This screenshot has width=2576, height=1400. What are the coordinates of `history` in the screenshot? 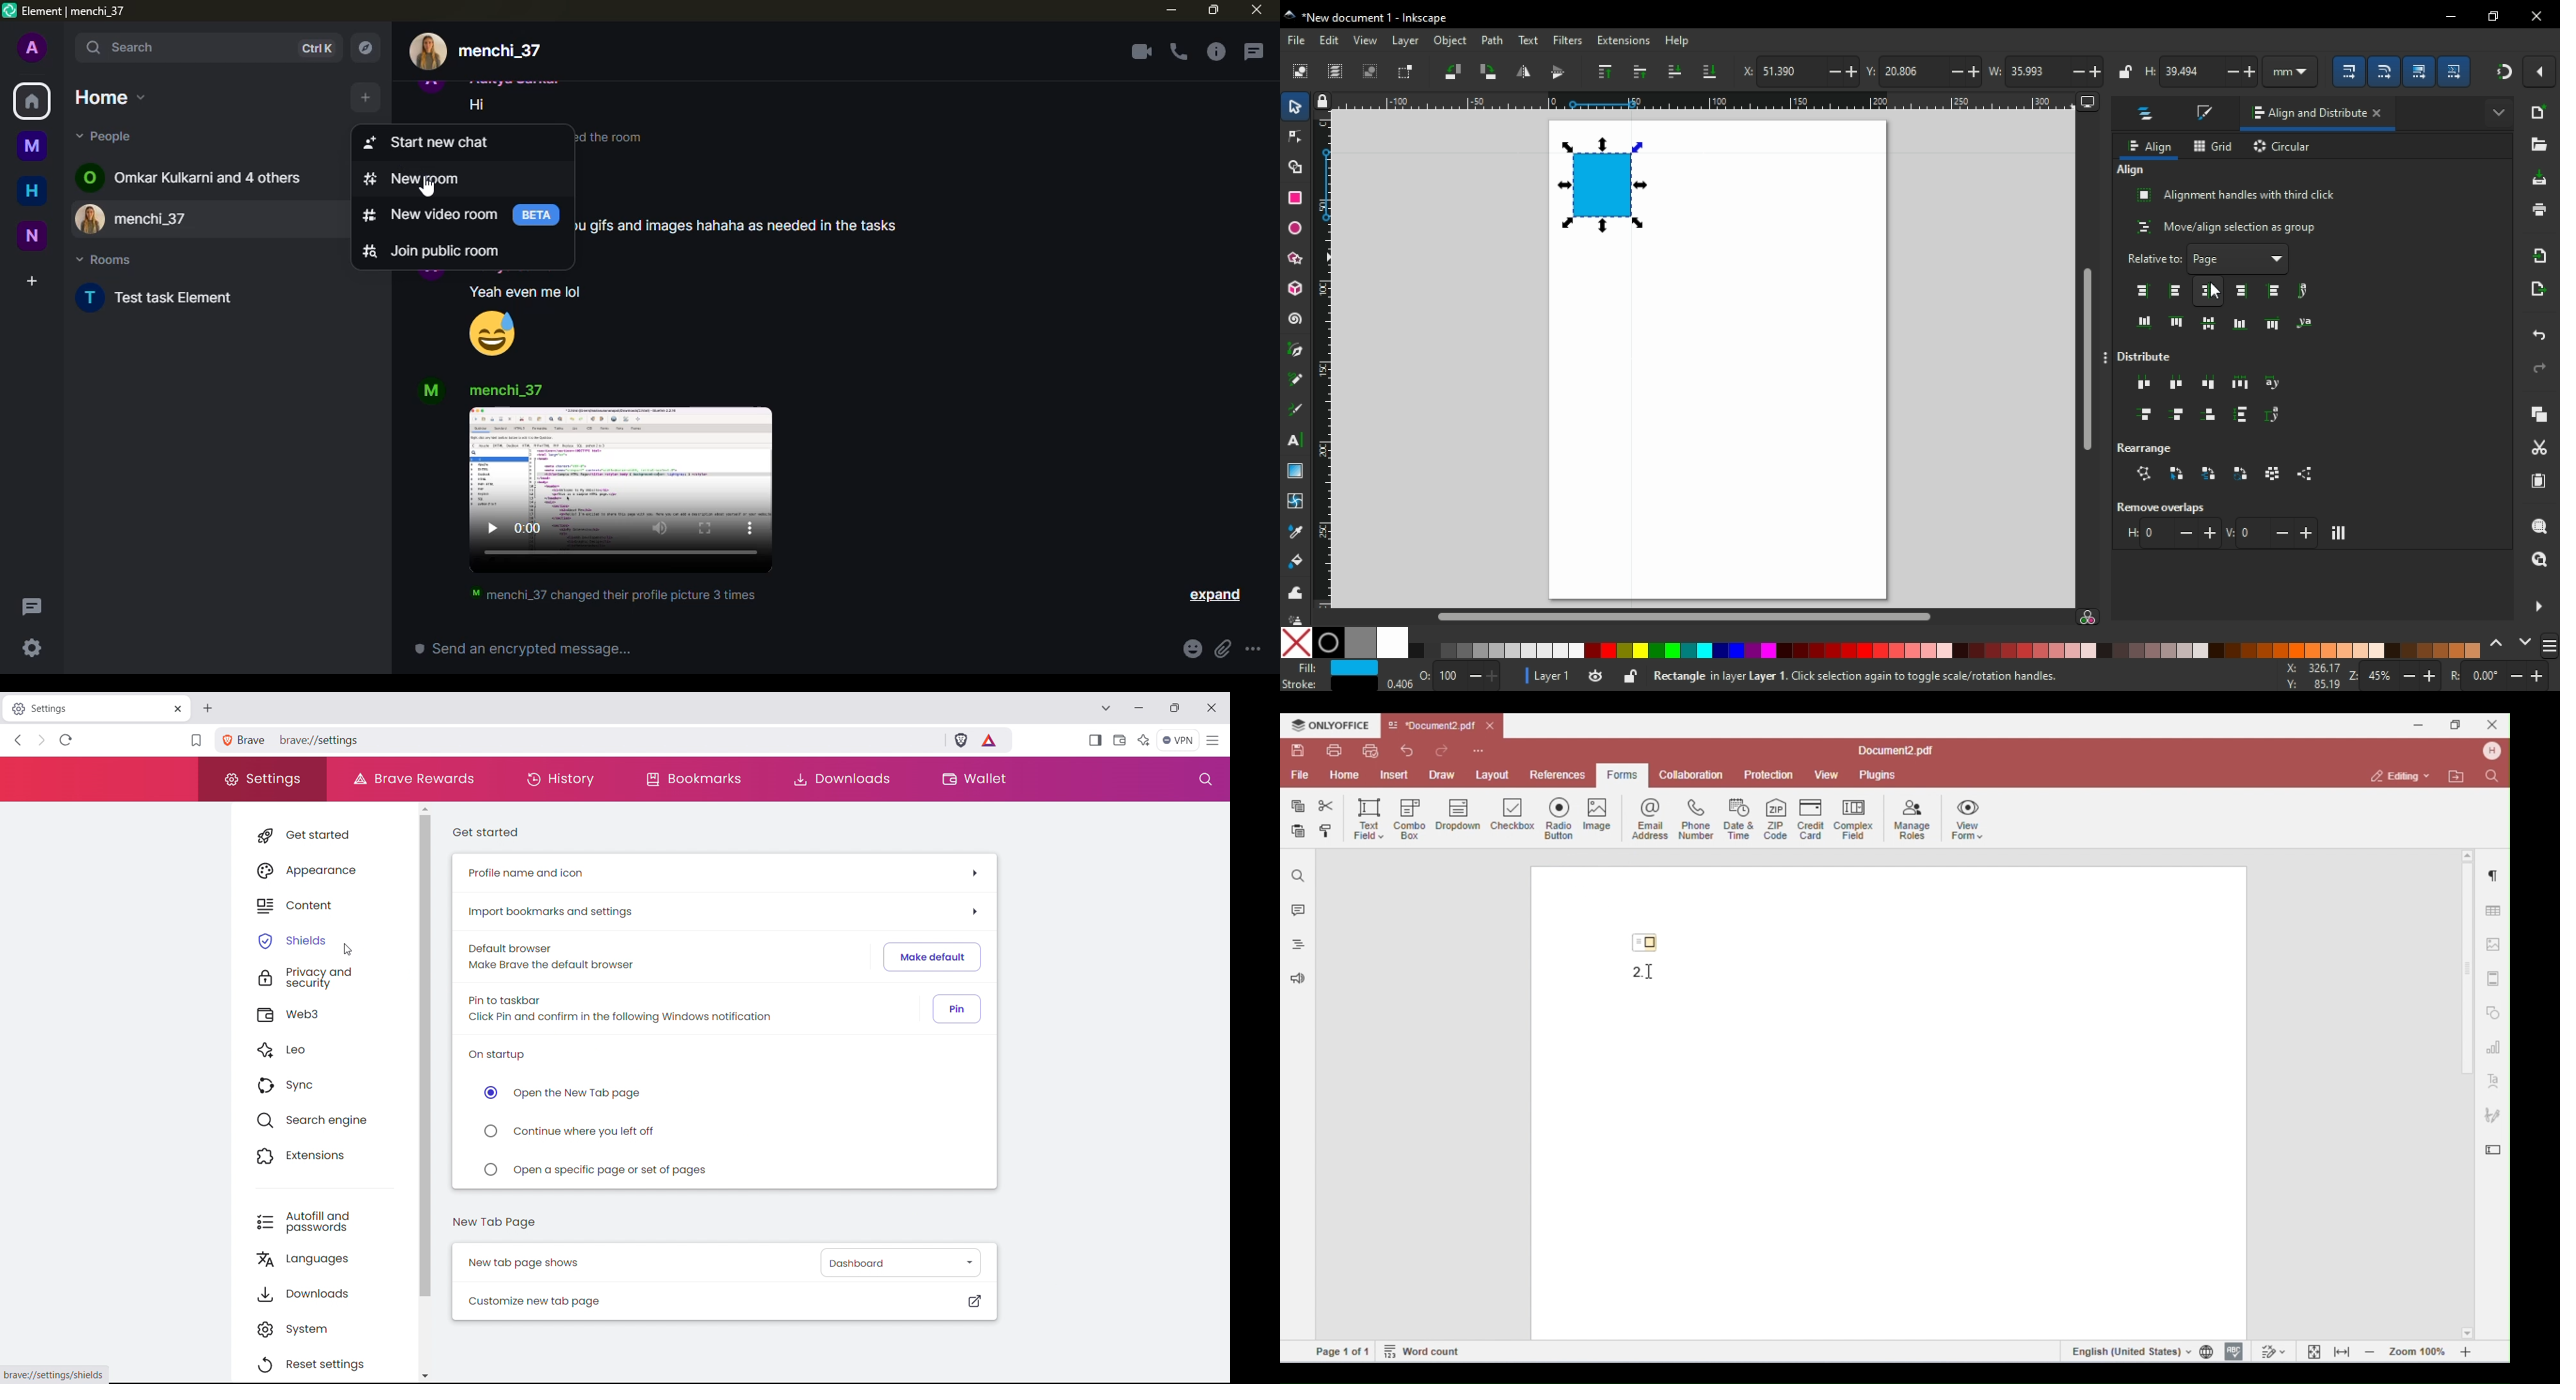 It's located at (560, 778).